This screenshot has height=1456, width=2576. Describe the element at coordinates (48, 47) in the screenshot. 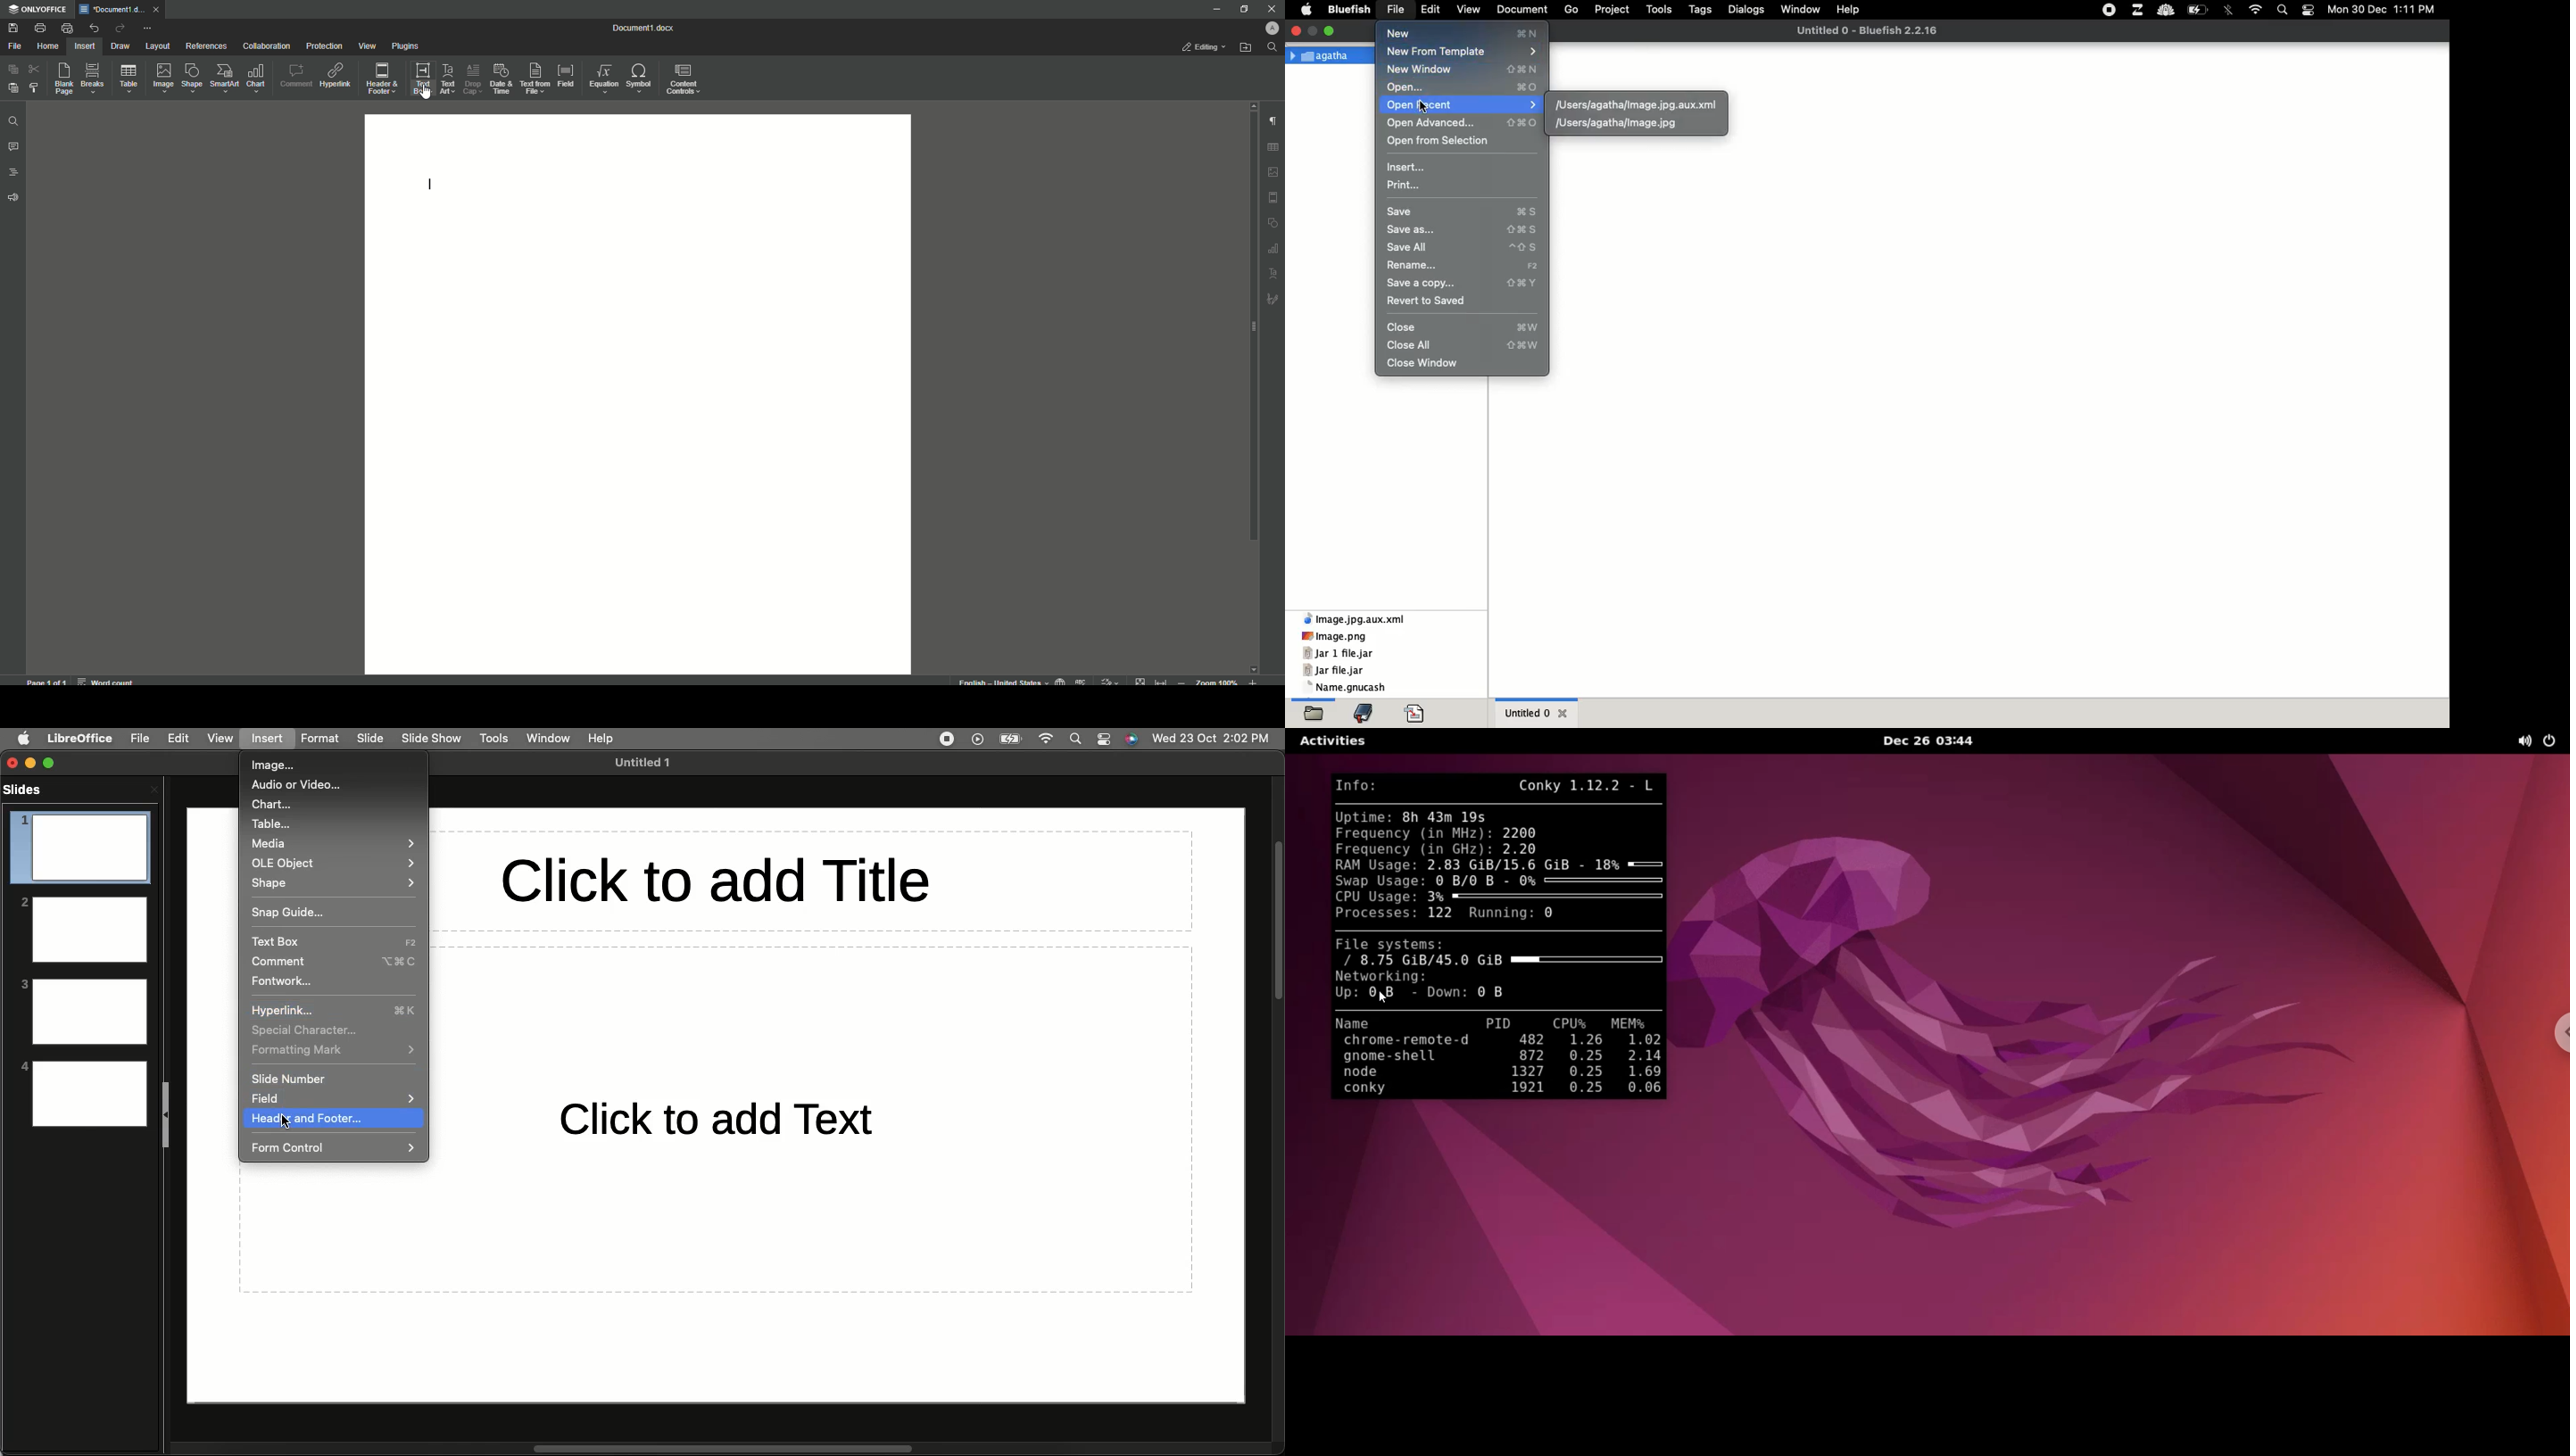

I see `Home` at that location.